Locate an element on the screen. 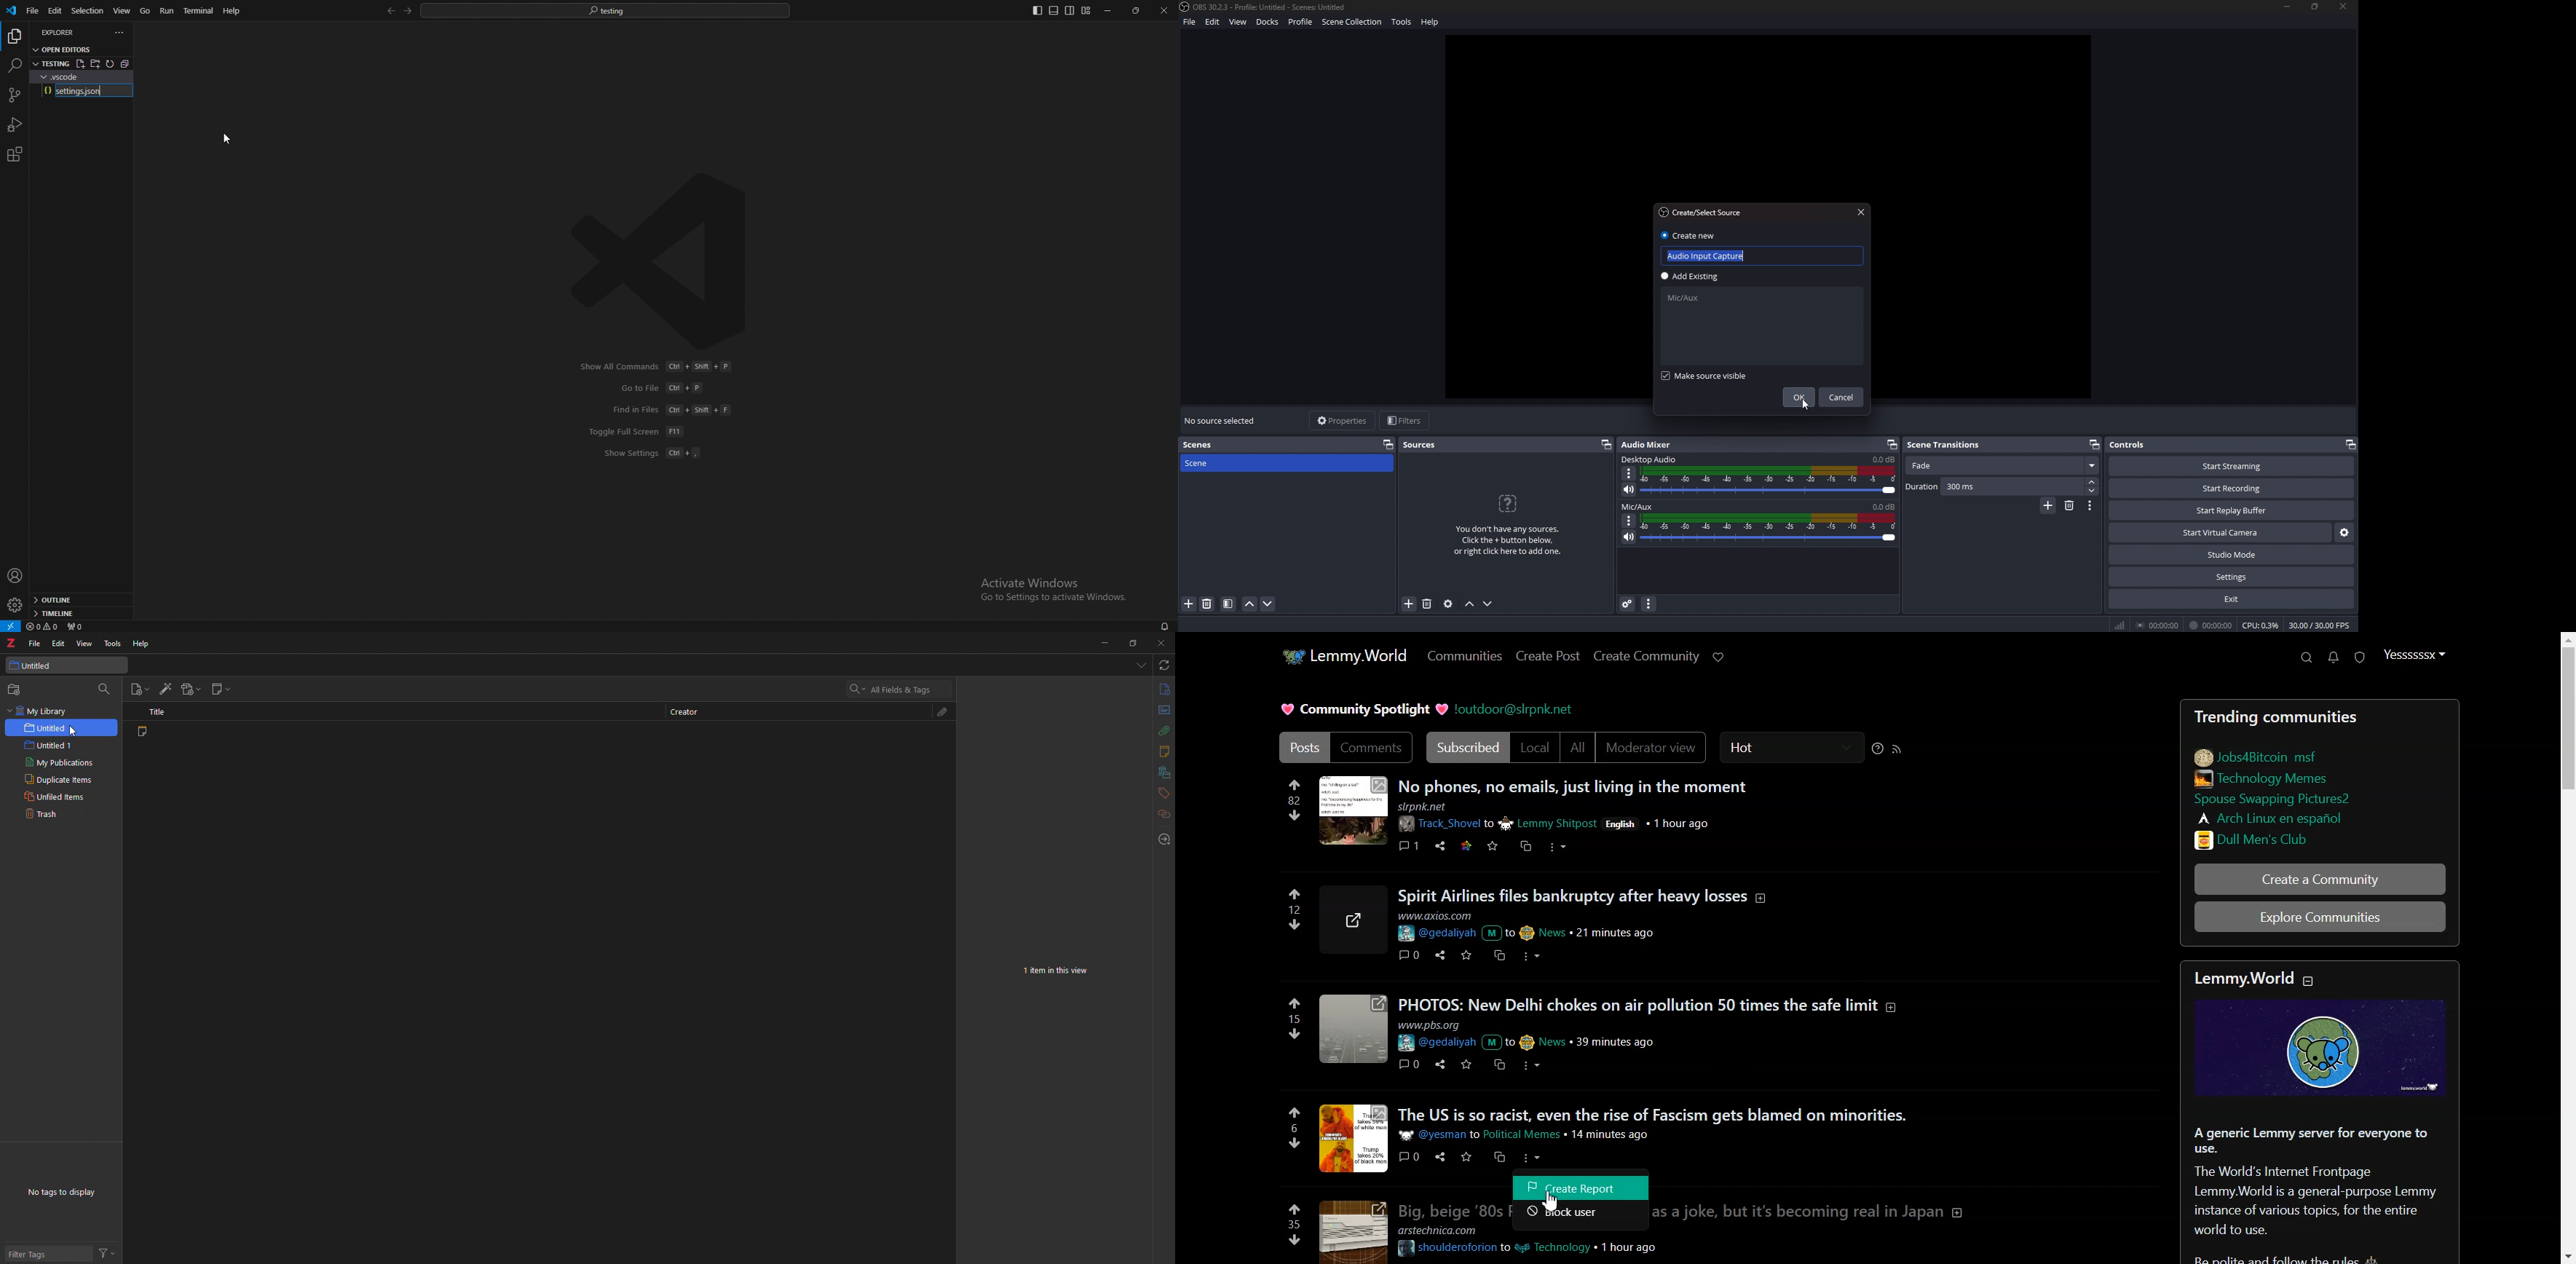 The height and width of the screenshot is (1288, 2576). duration is located at coordinates (1995, 486).